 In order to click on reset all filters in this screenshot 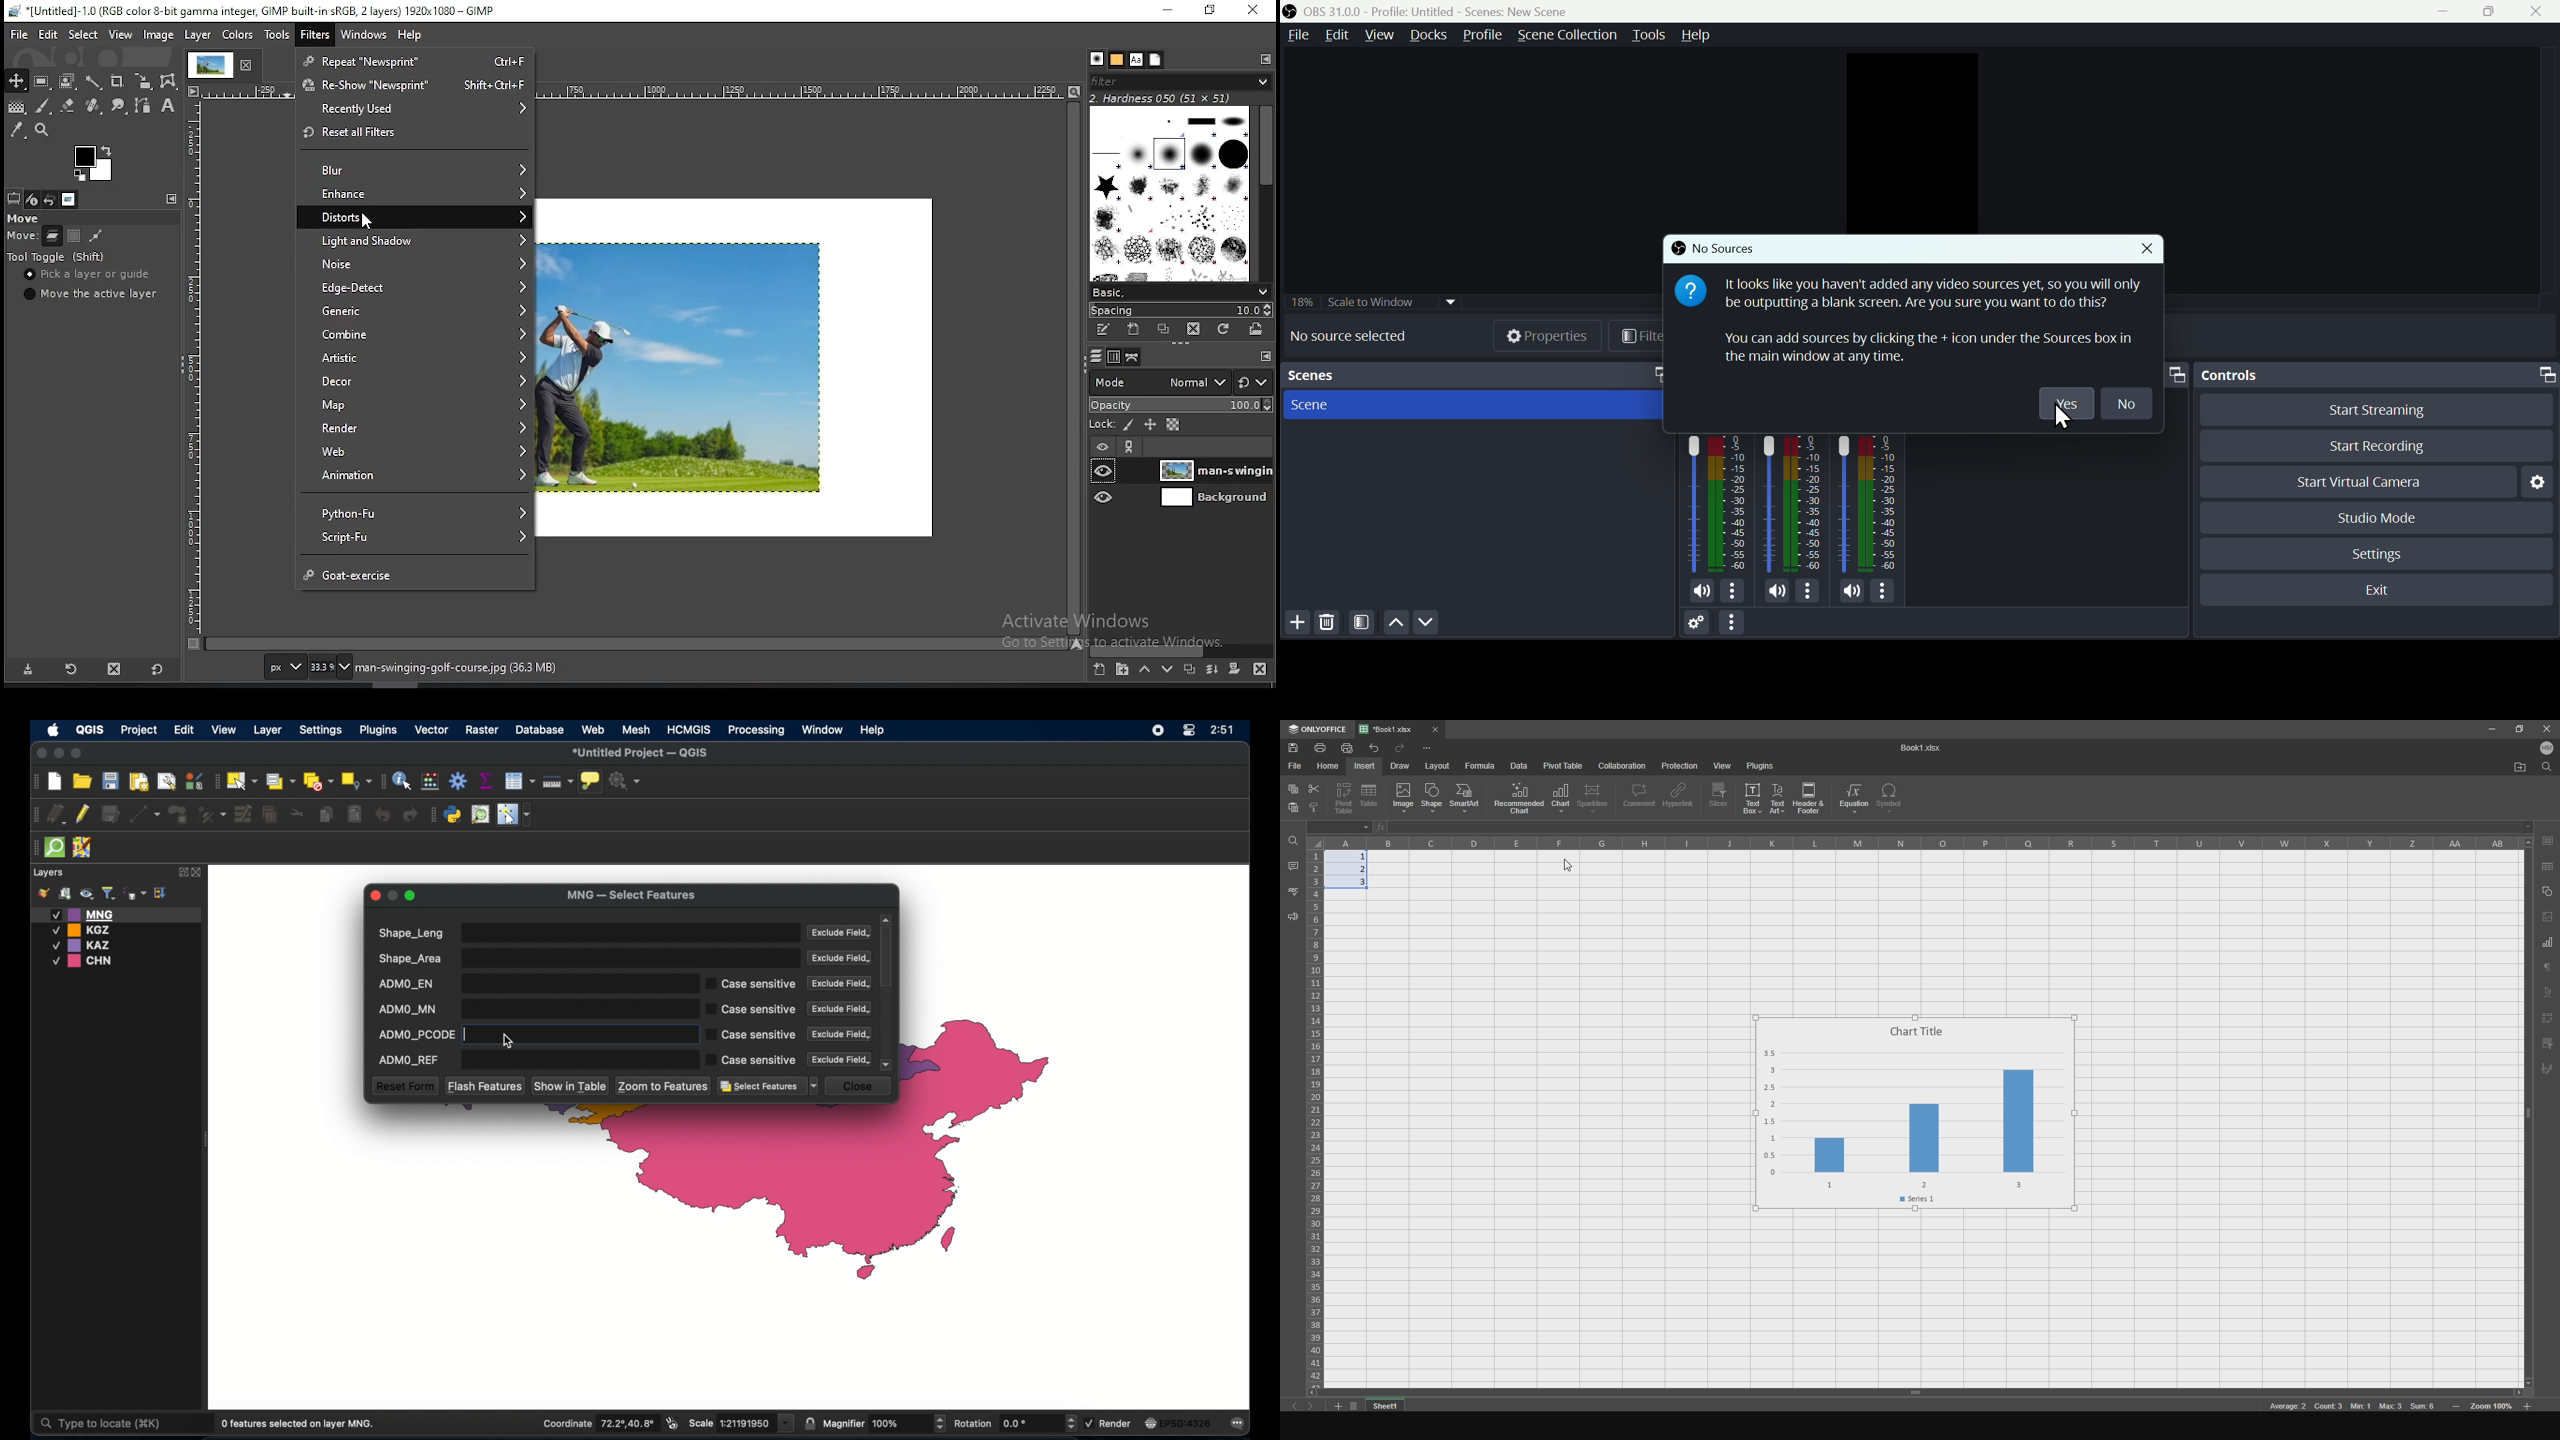, I will do `click(415, 133)`.